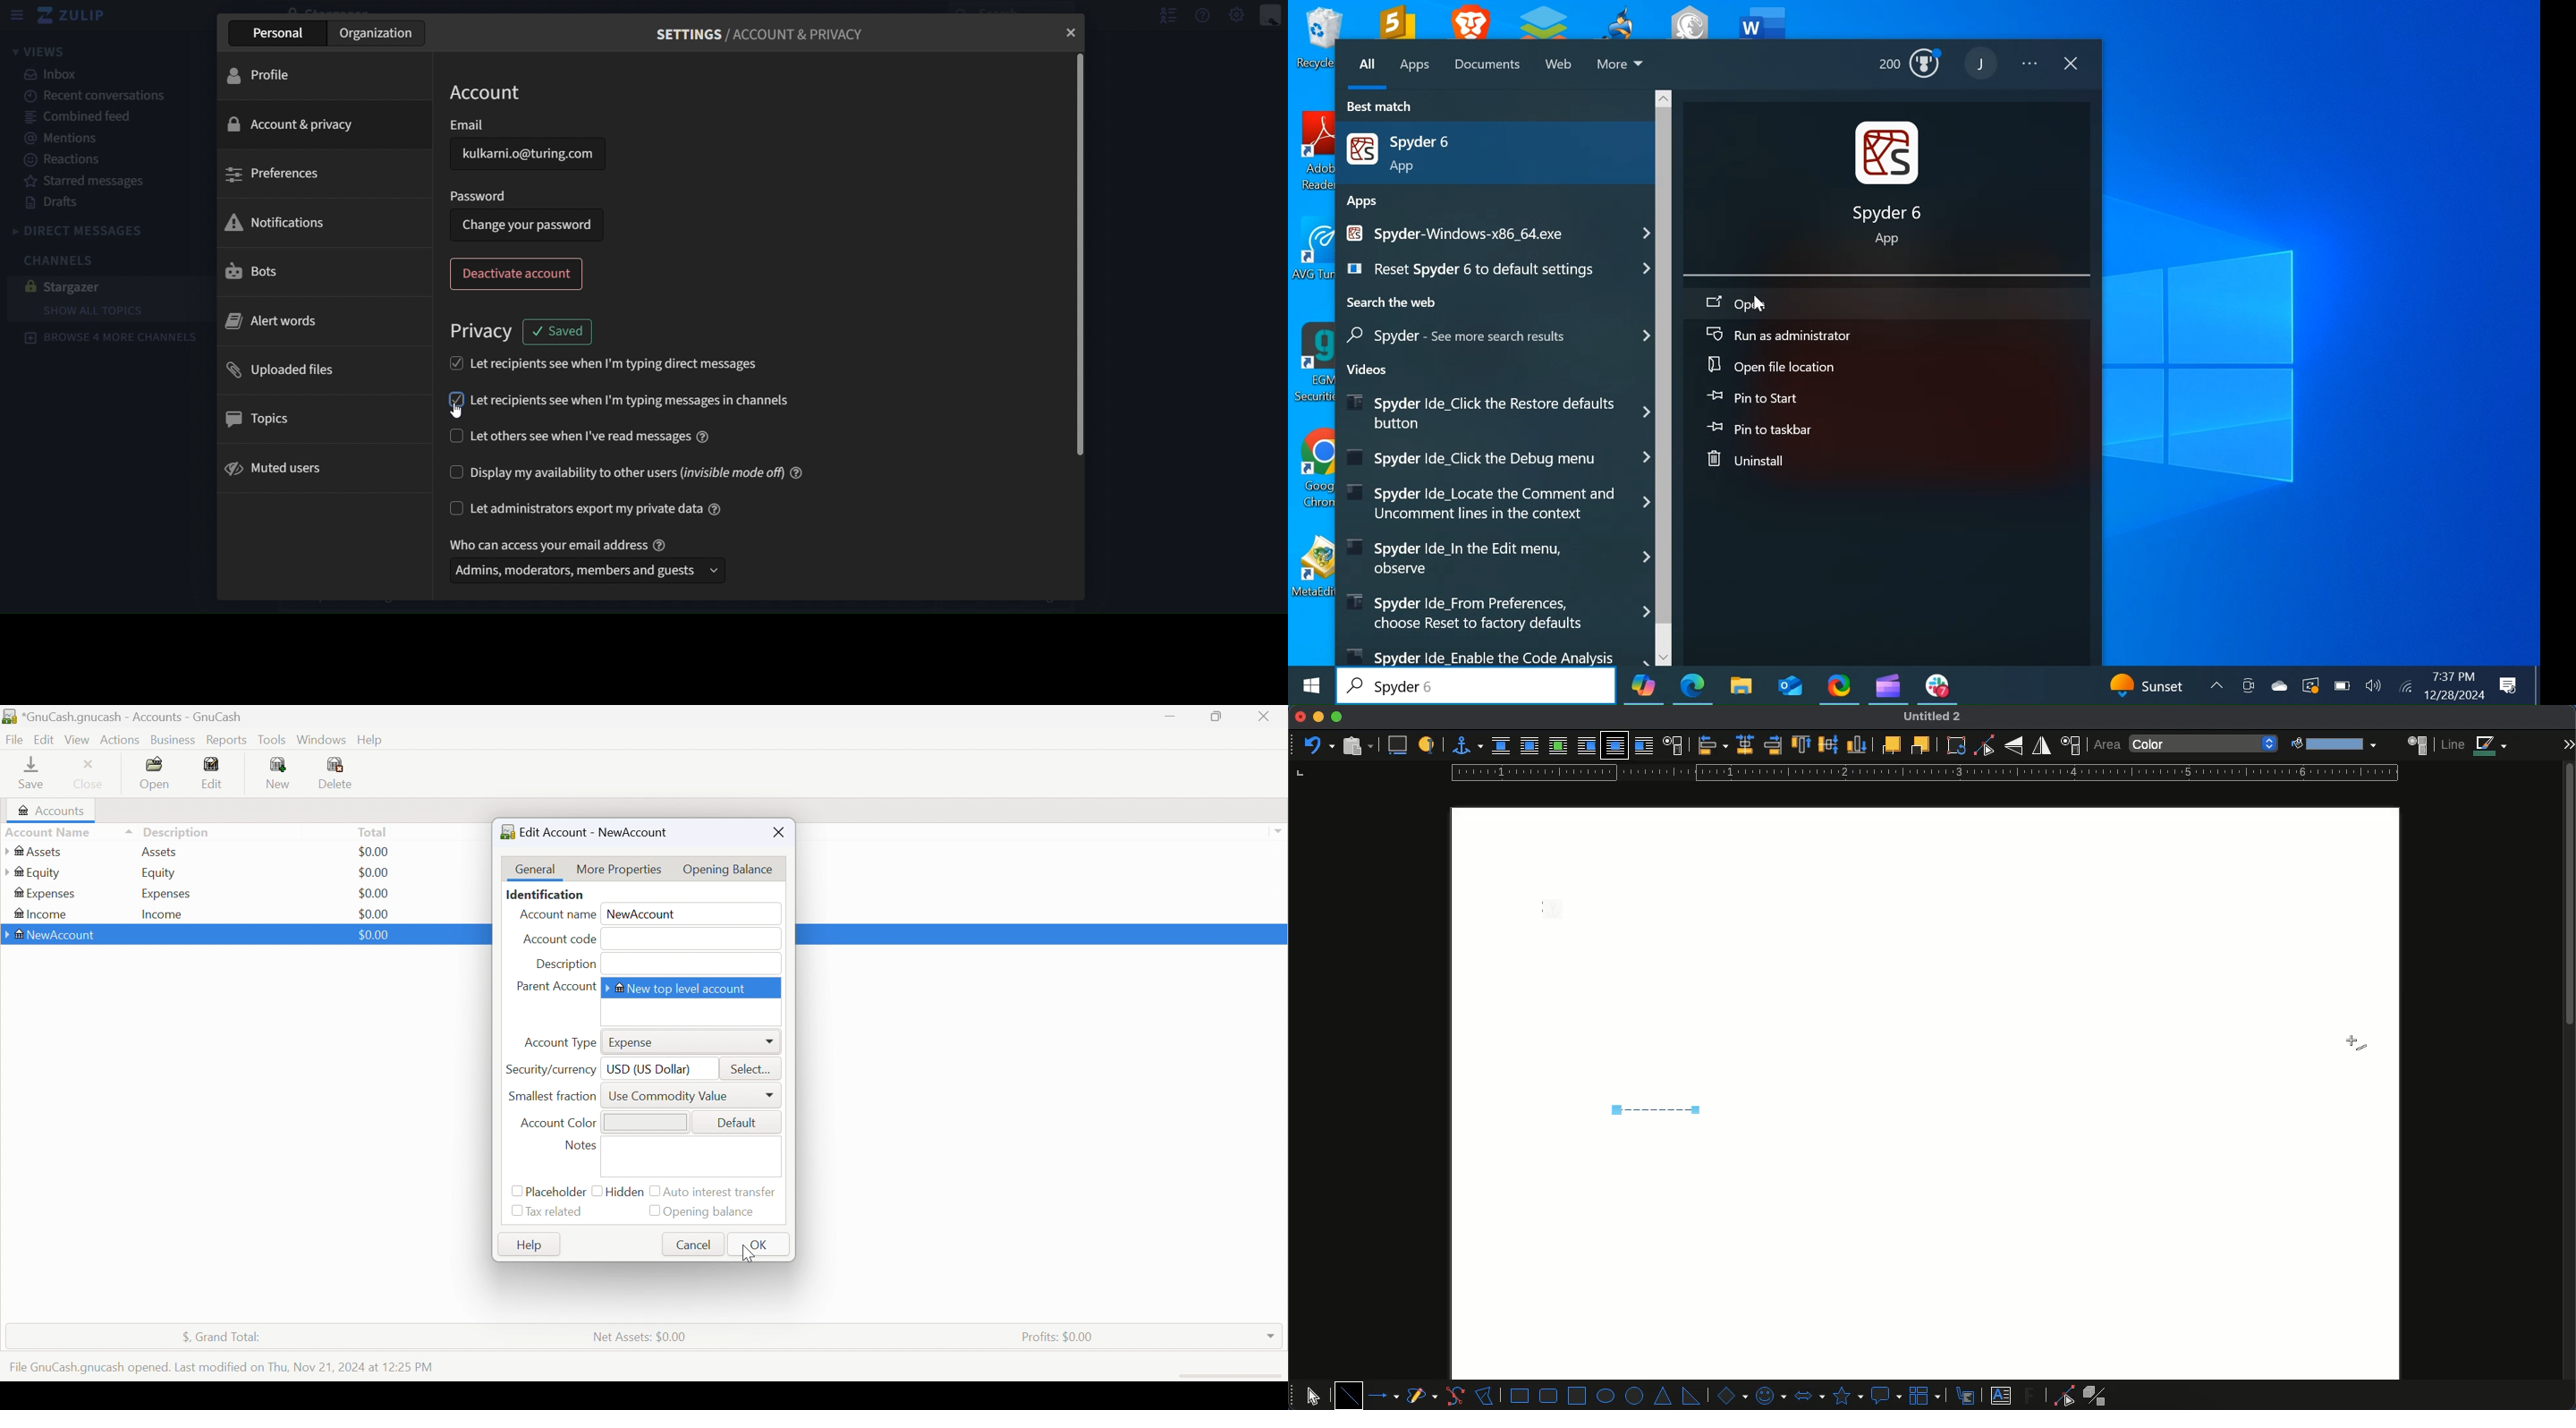 Image resolution: width=2576 pixels, height=1428 pixels. What do you see at coordinates (1415, 67) in the screenshot?
I see `Apps` at bounding box center [1415, 67].